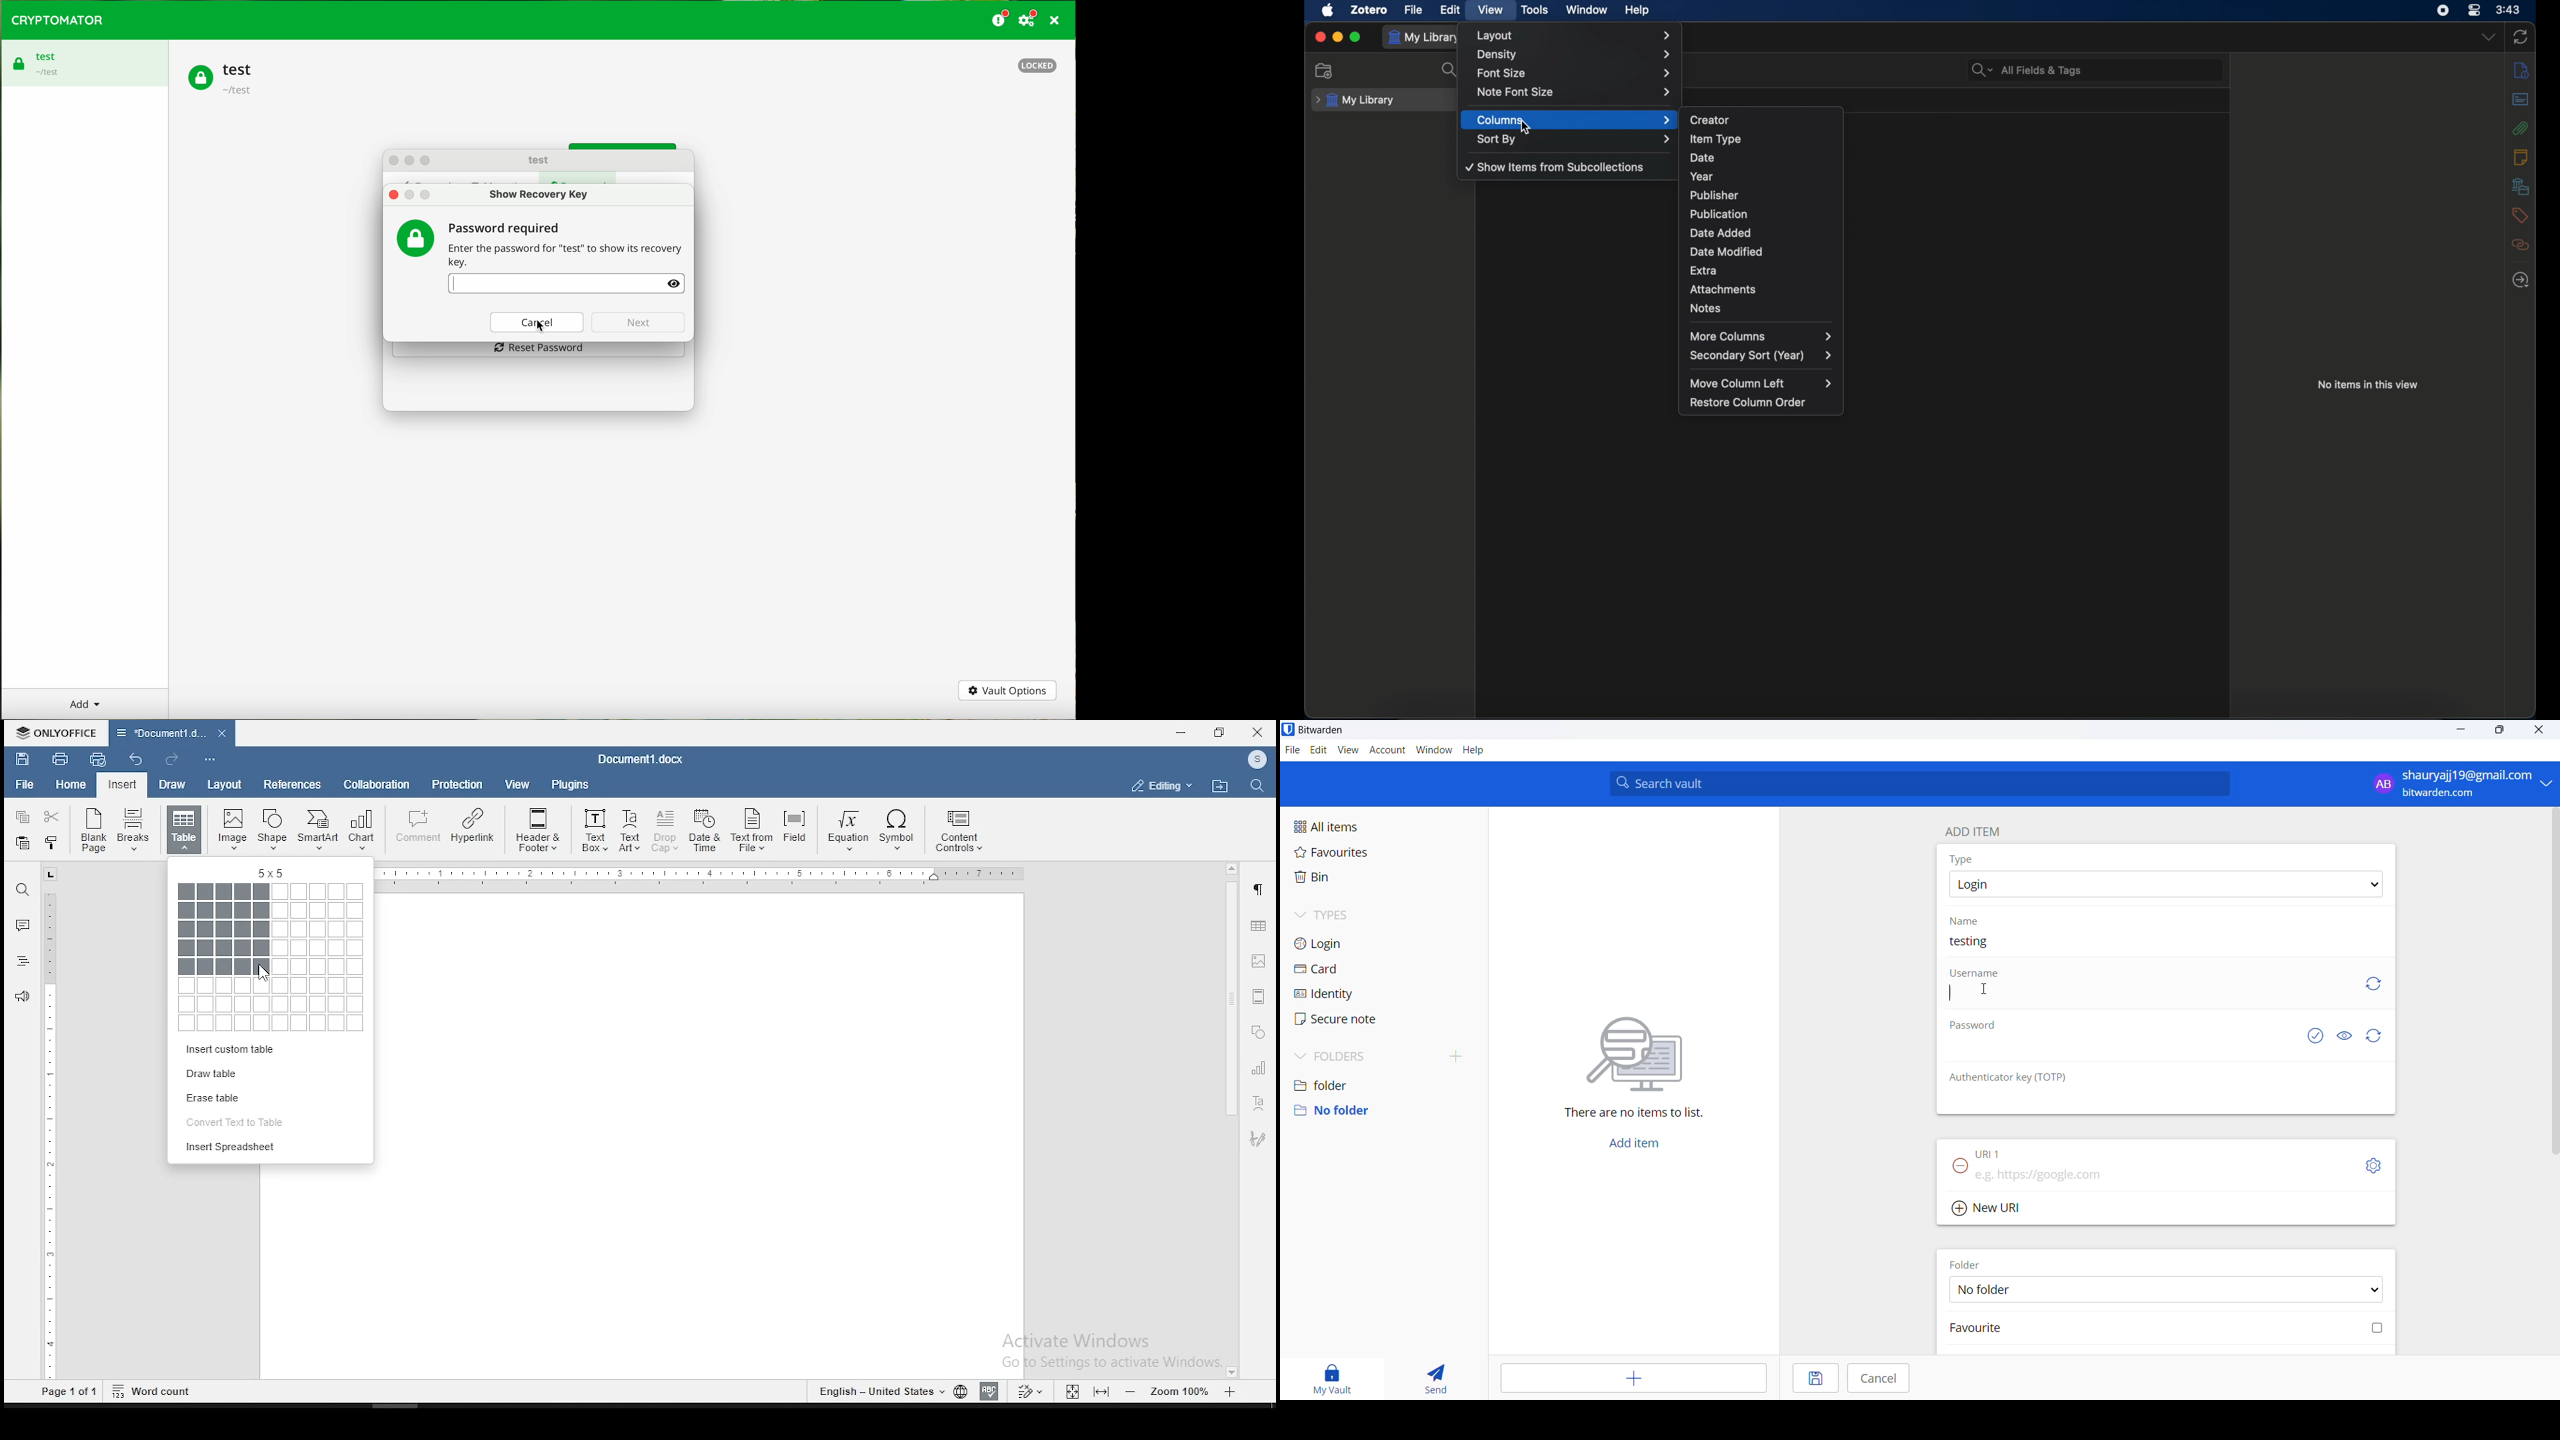 This screenshot has height=1456, width=2576. What do you see at coordinates (1761, 193) in the screenshot?
I see `publisher` at bounding box center [1761, 193].